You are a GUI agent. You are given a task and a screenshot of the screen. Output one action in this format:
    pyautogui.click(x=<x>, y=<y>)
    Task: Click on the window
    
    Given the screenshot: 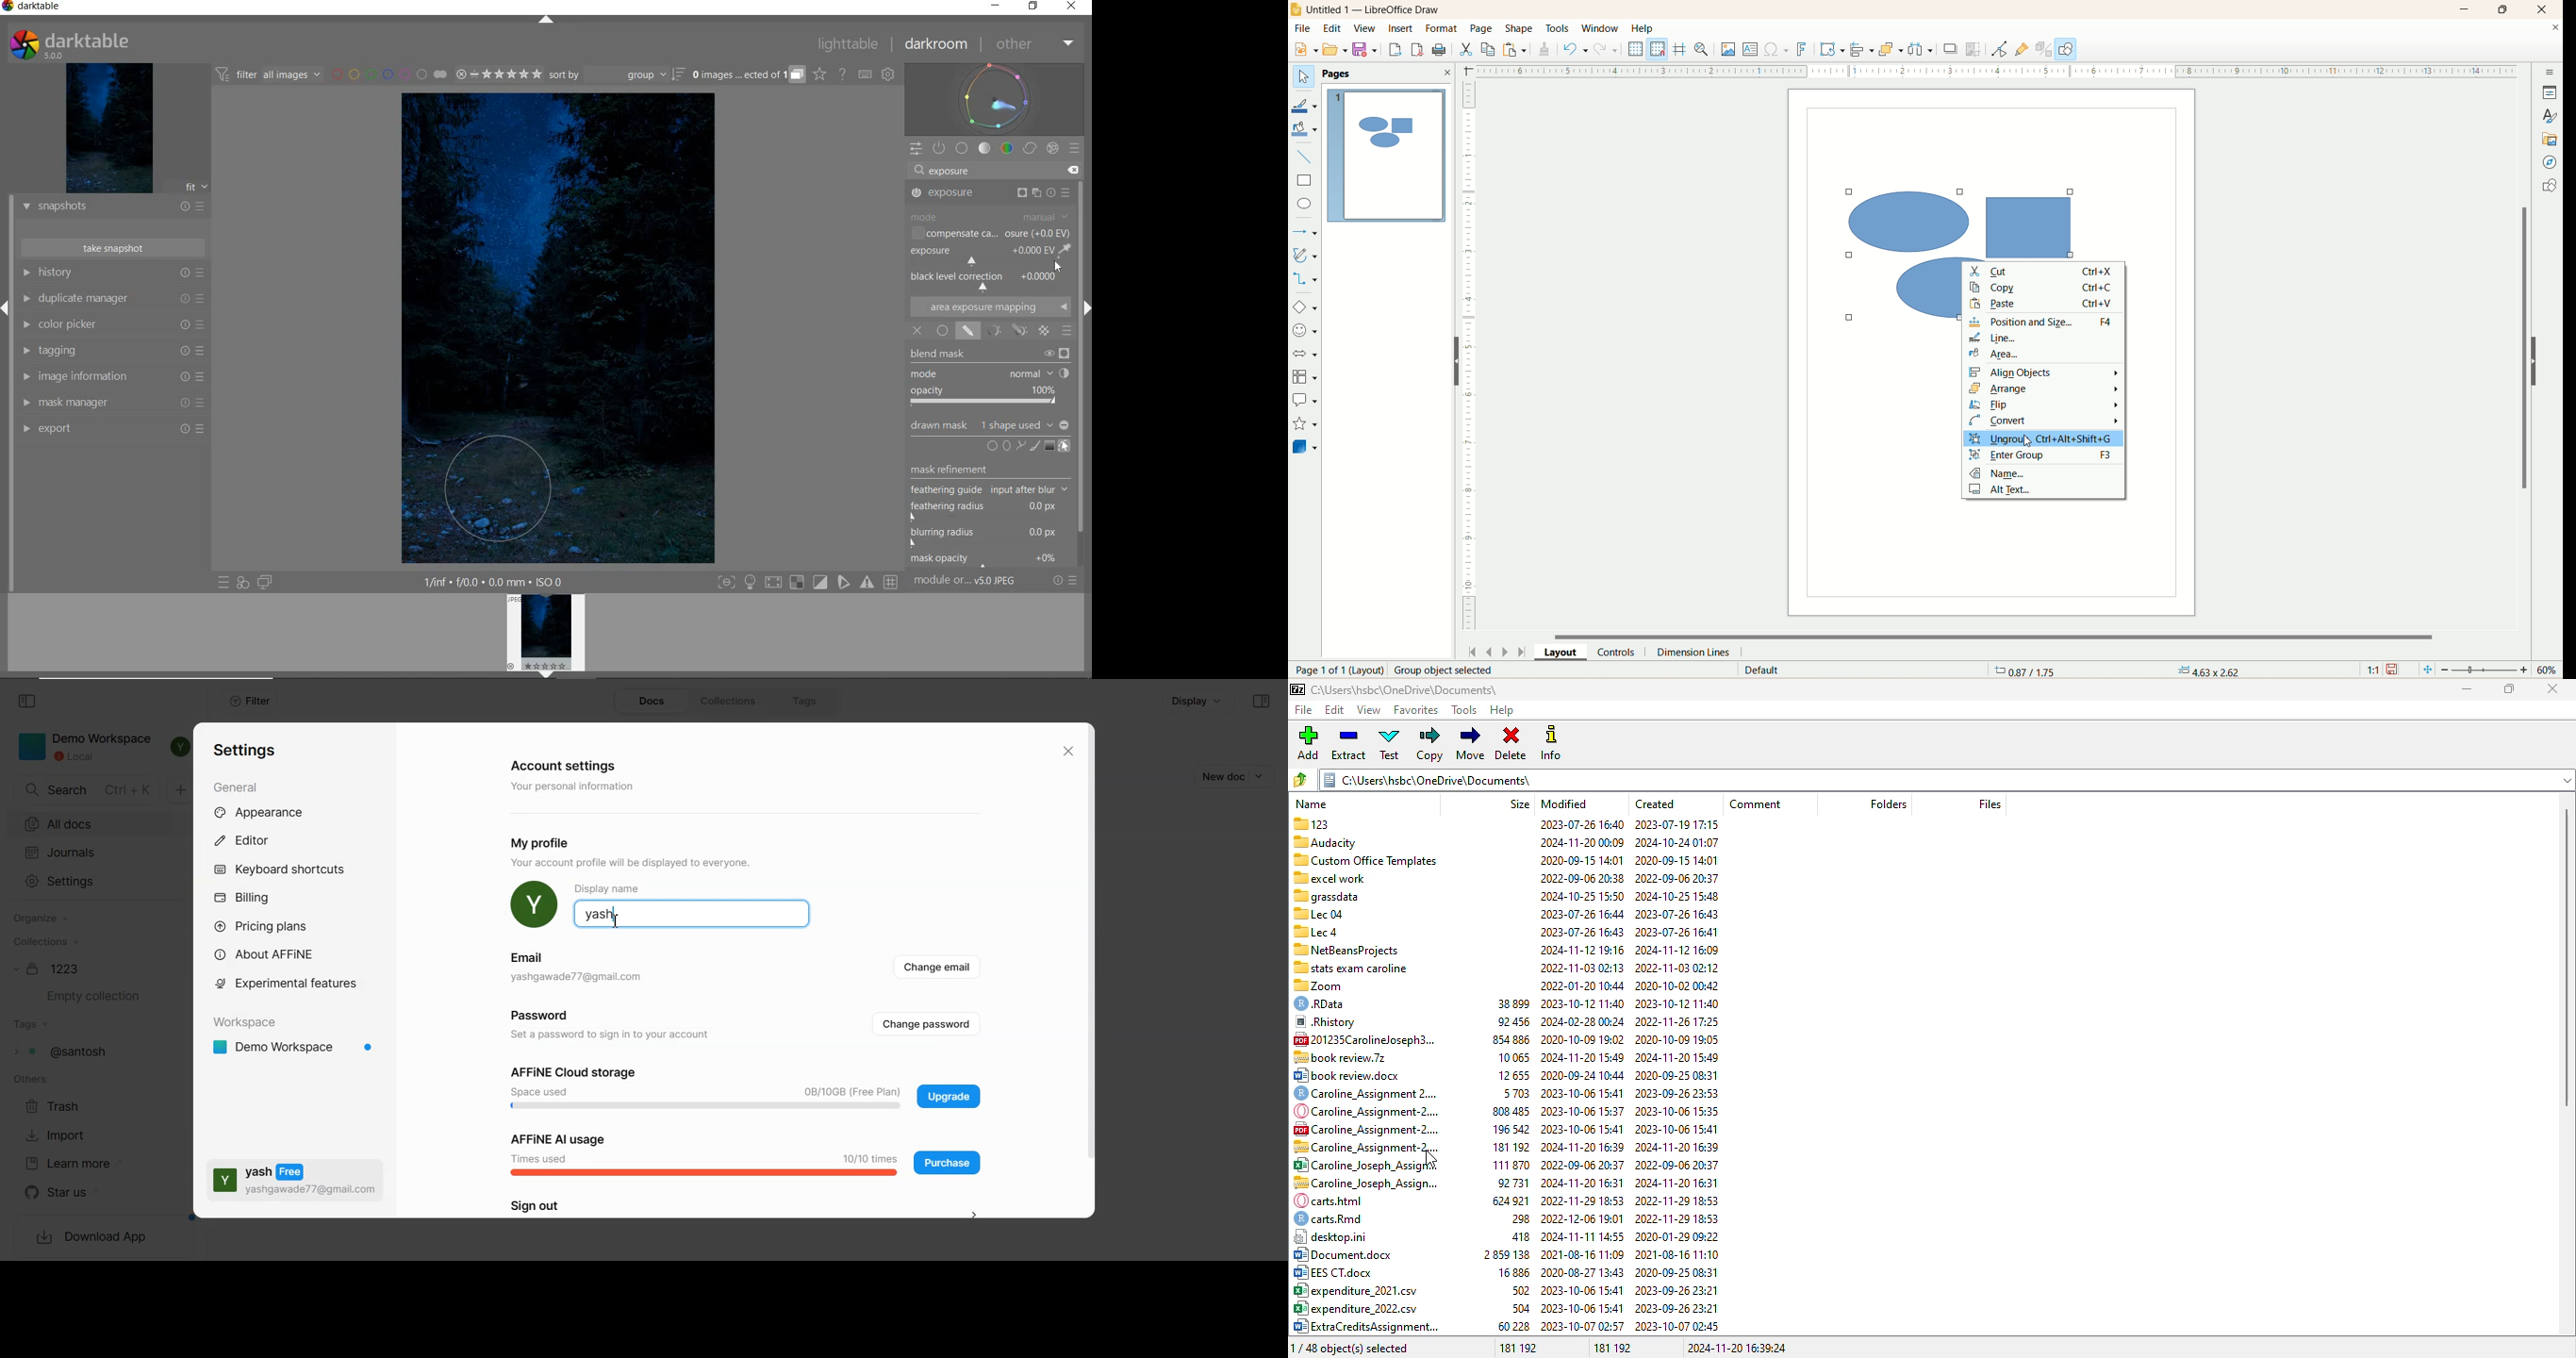 What is the action you would take?
    pyautogui.click(x=1600, y=29)
    